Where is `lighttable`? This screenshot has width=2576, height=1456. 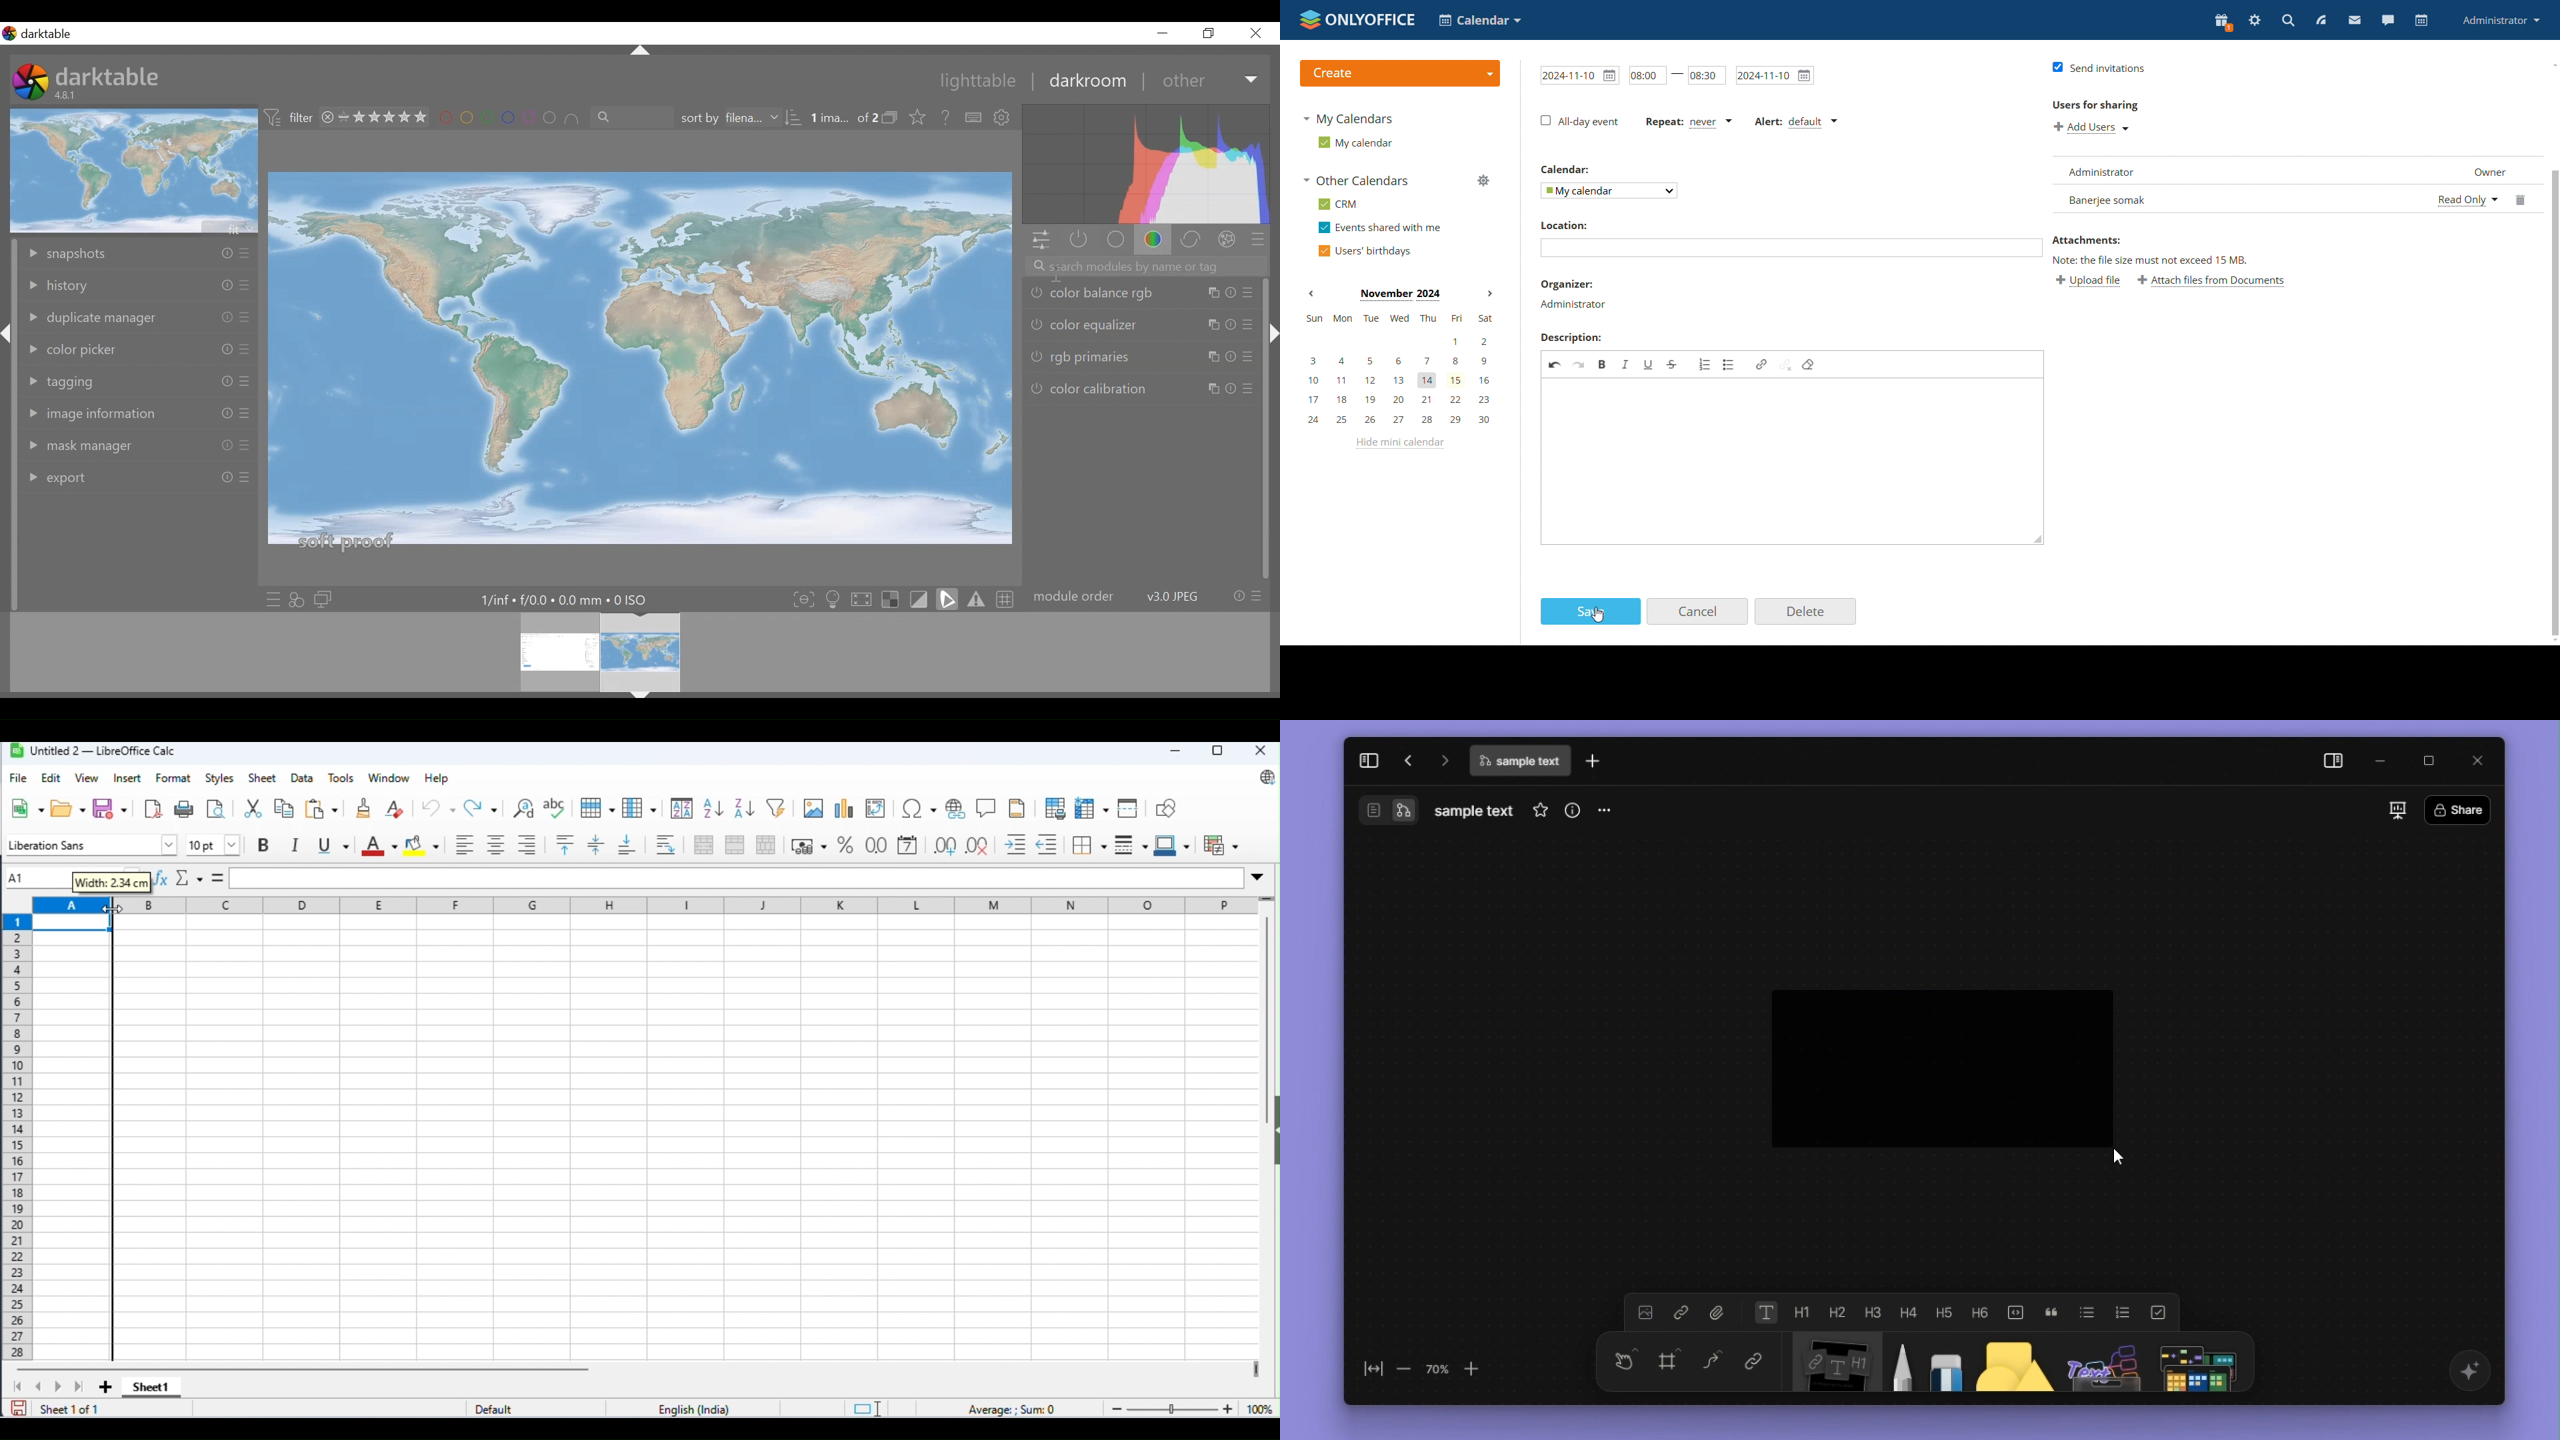
lighttable is located at coordinates (979, 82).